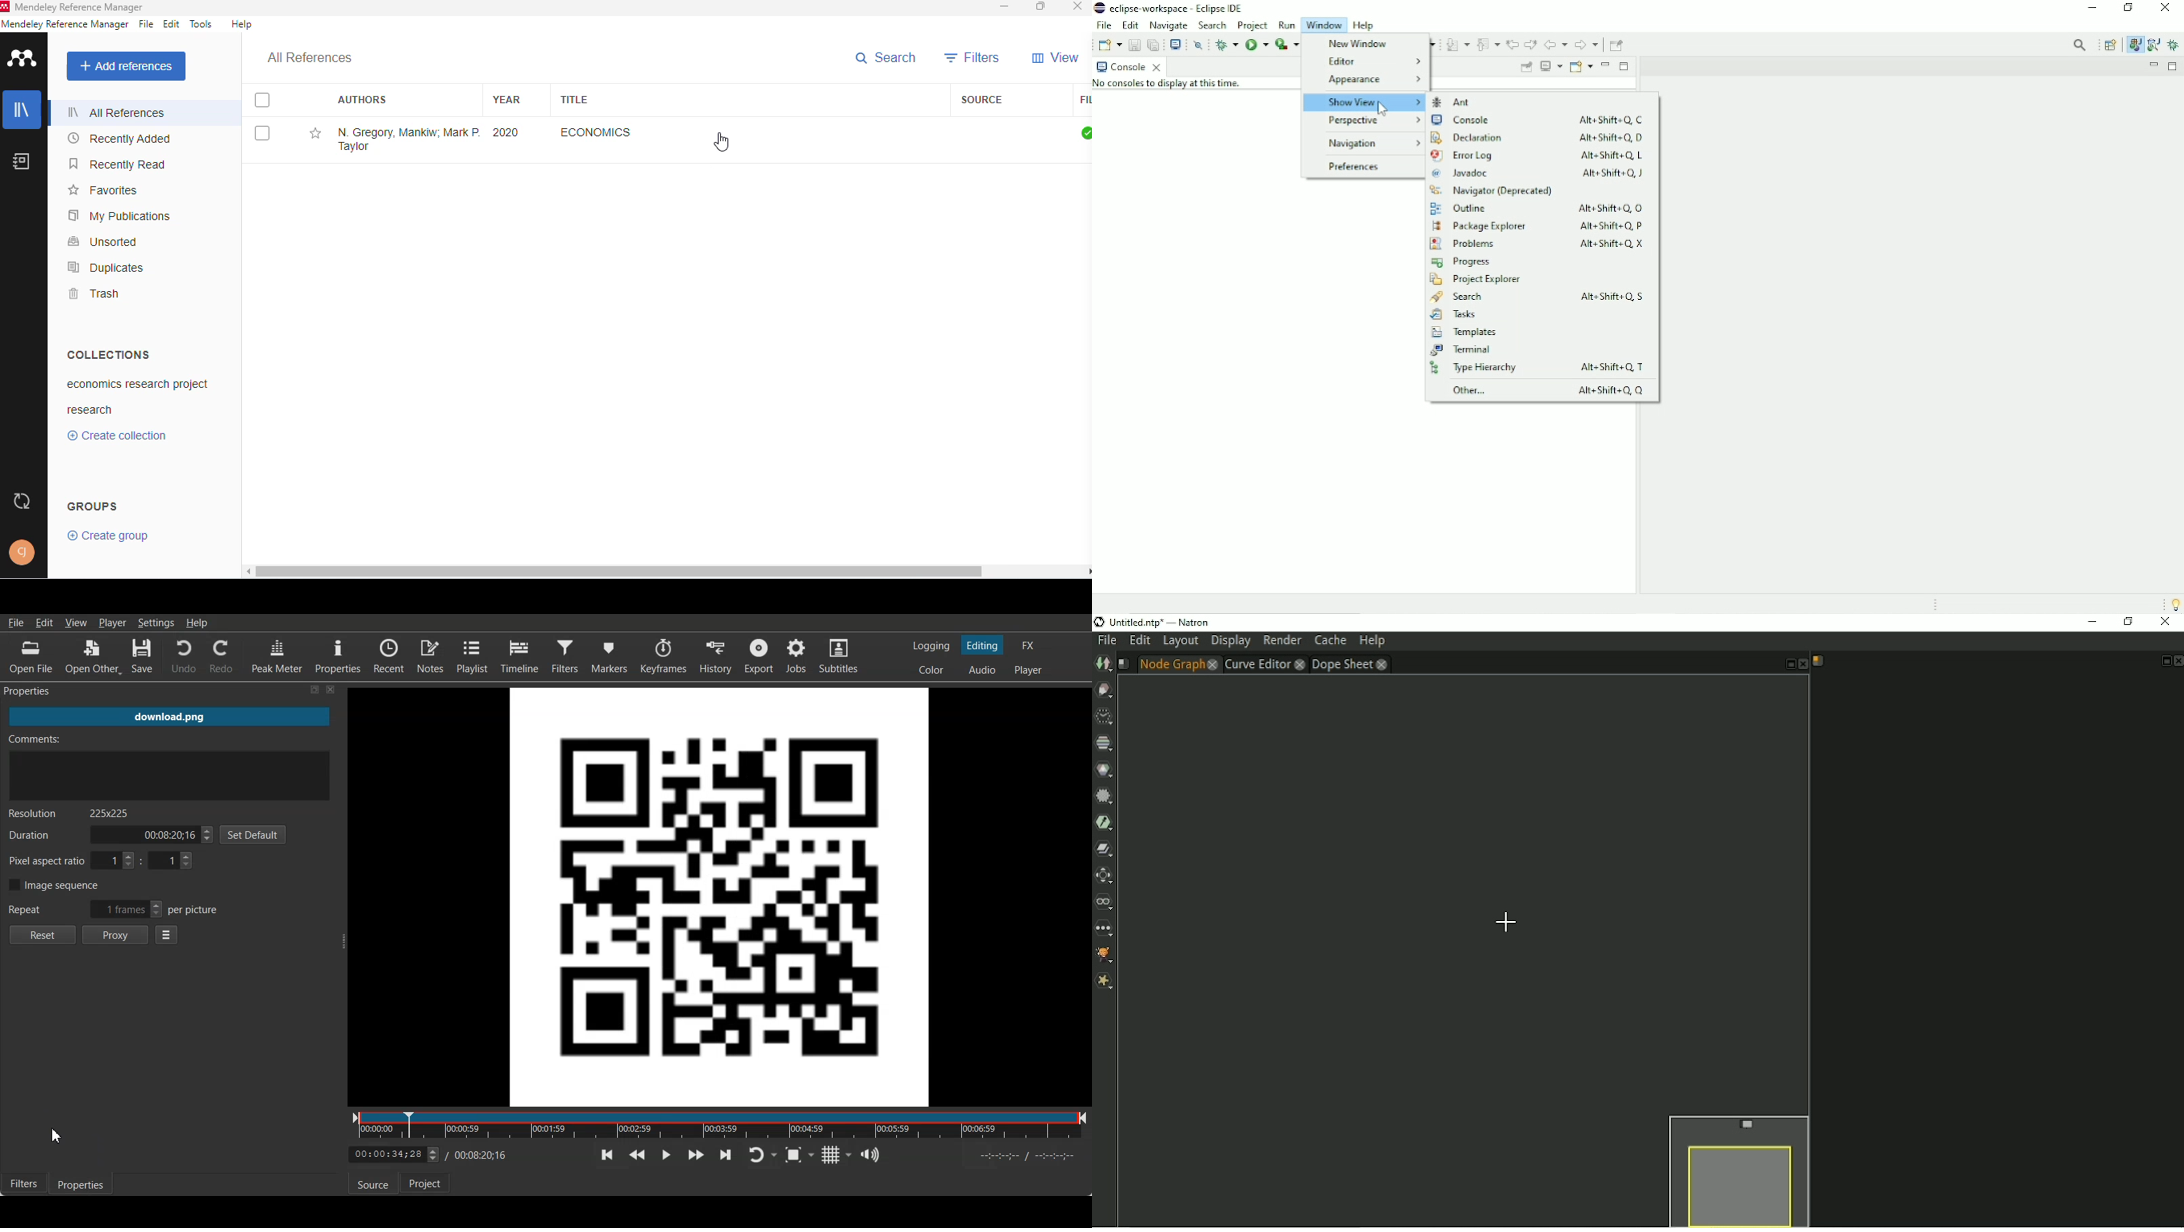 This screenshot has width=2184, height=1232. What do you see at coordinates (20, 501) in the screenshot?
I see `sync` at bounding box center [20, 501].